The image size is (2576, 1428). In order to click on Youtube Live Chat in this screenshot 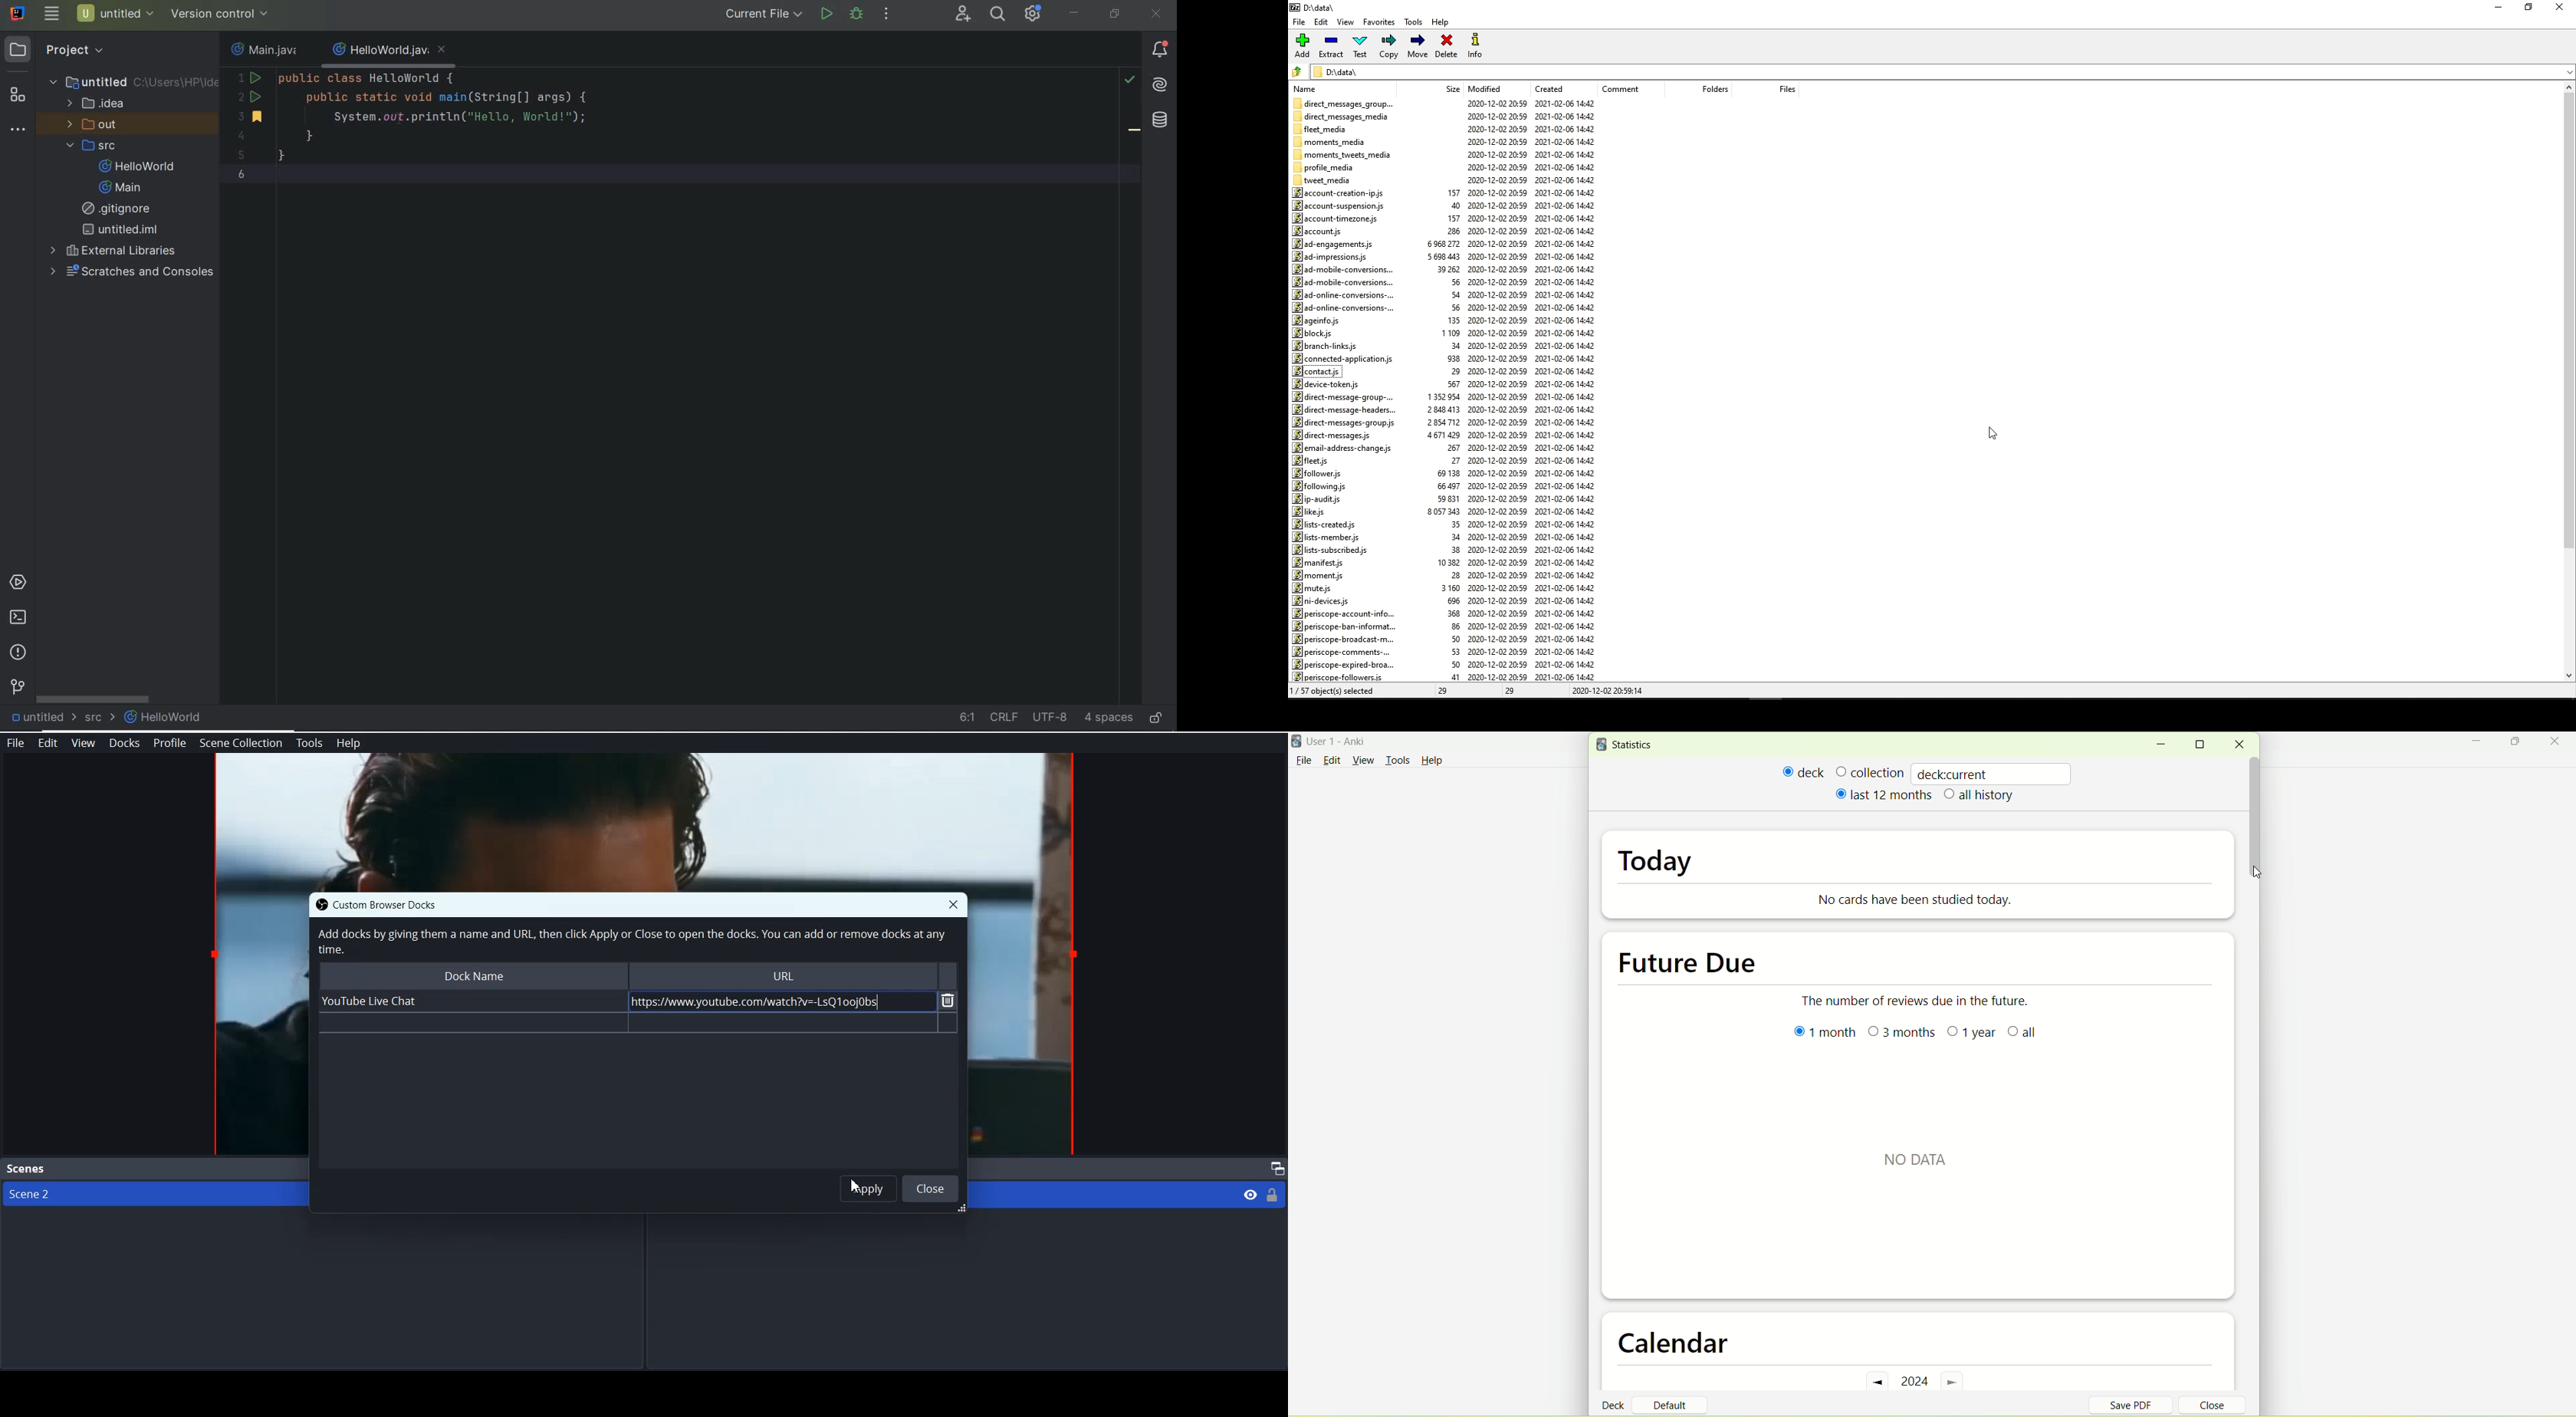, I will do `click(469, 1001)`.